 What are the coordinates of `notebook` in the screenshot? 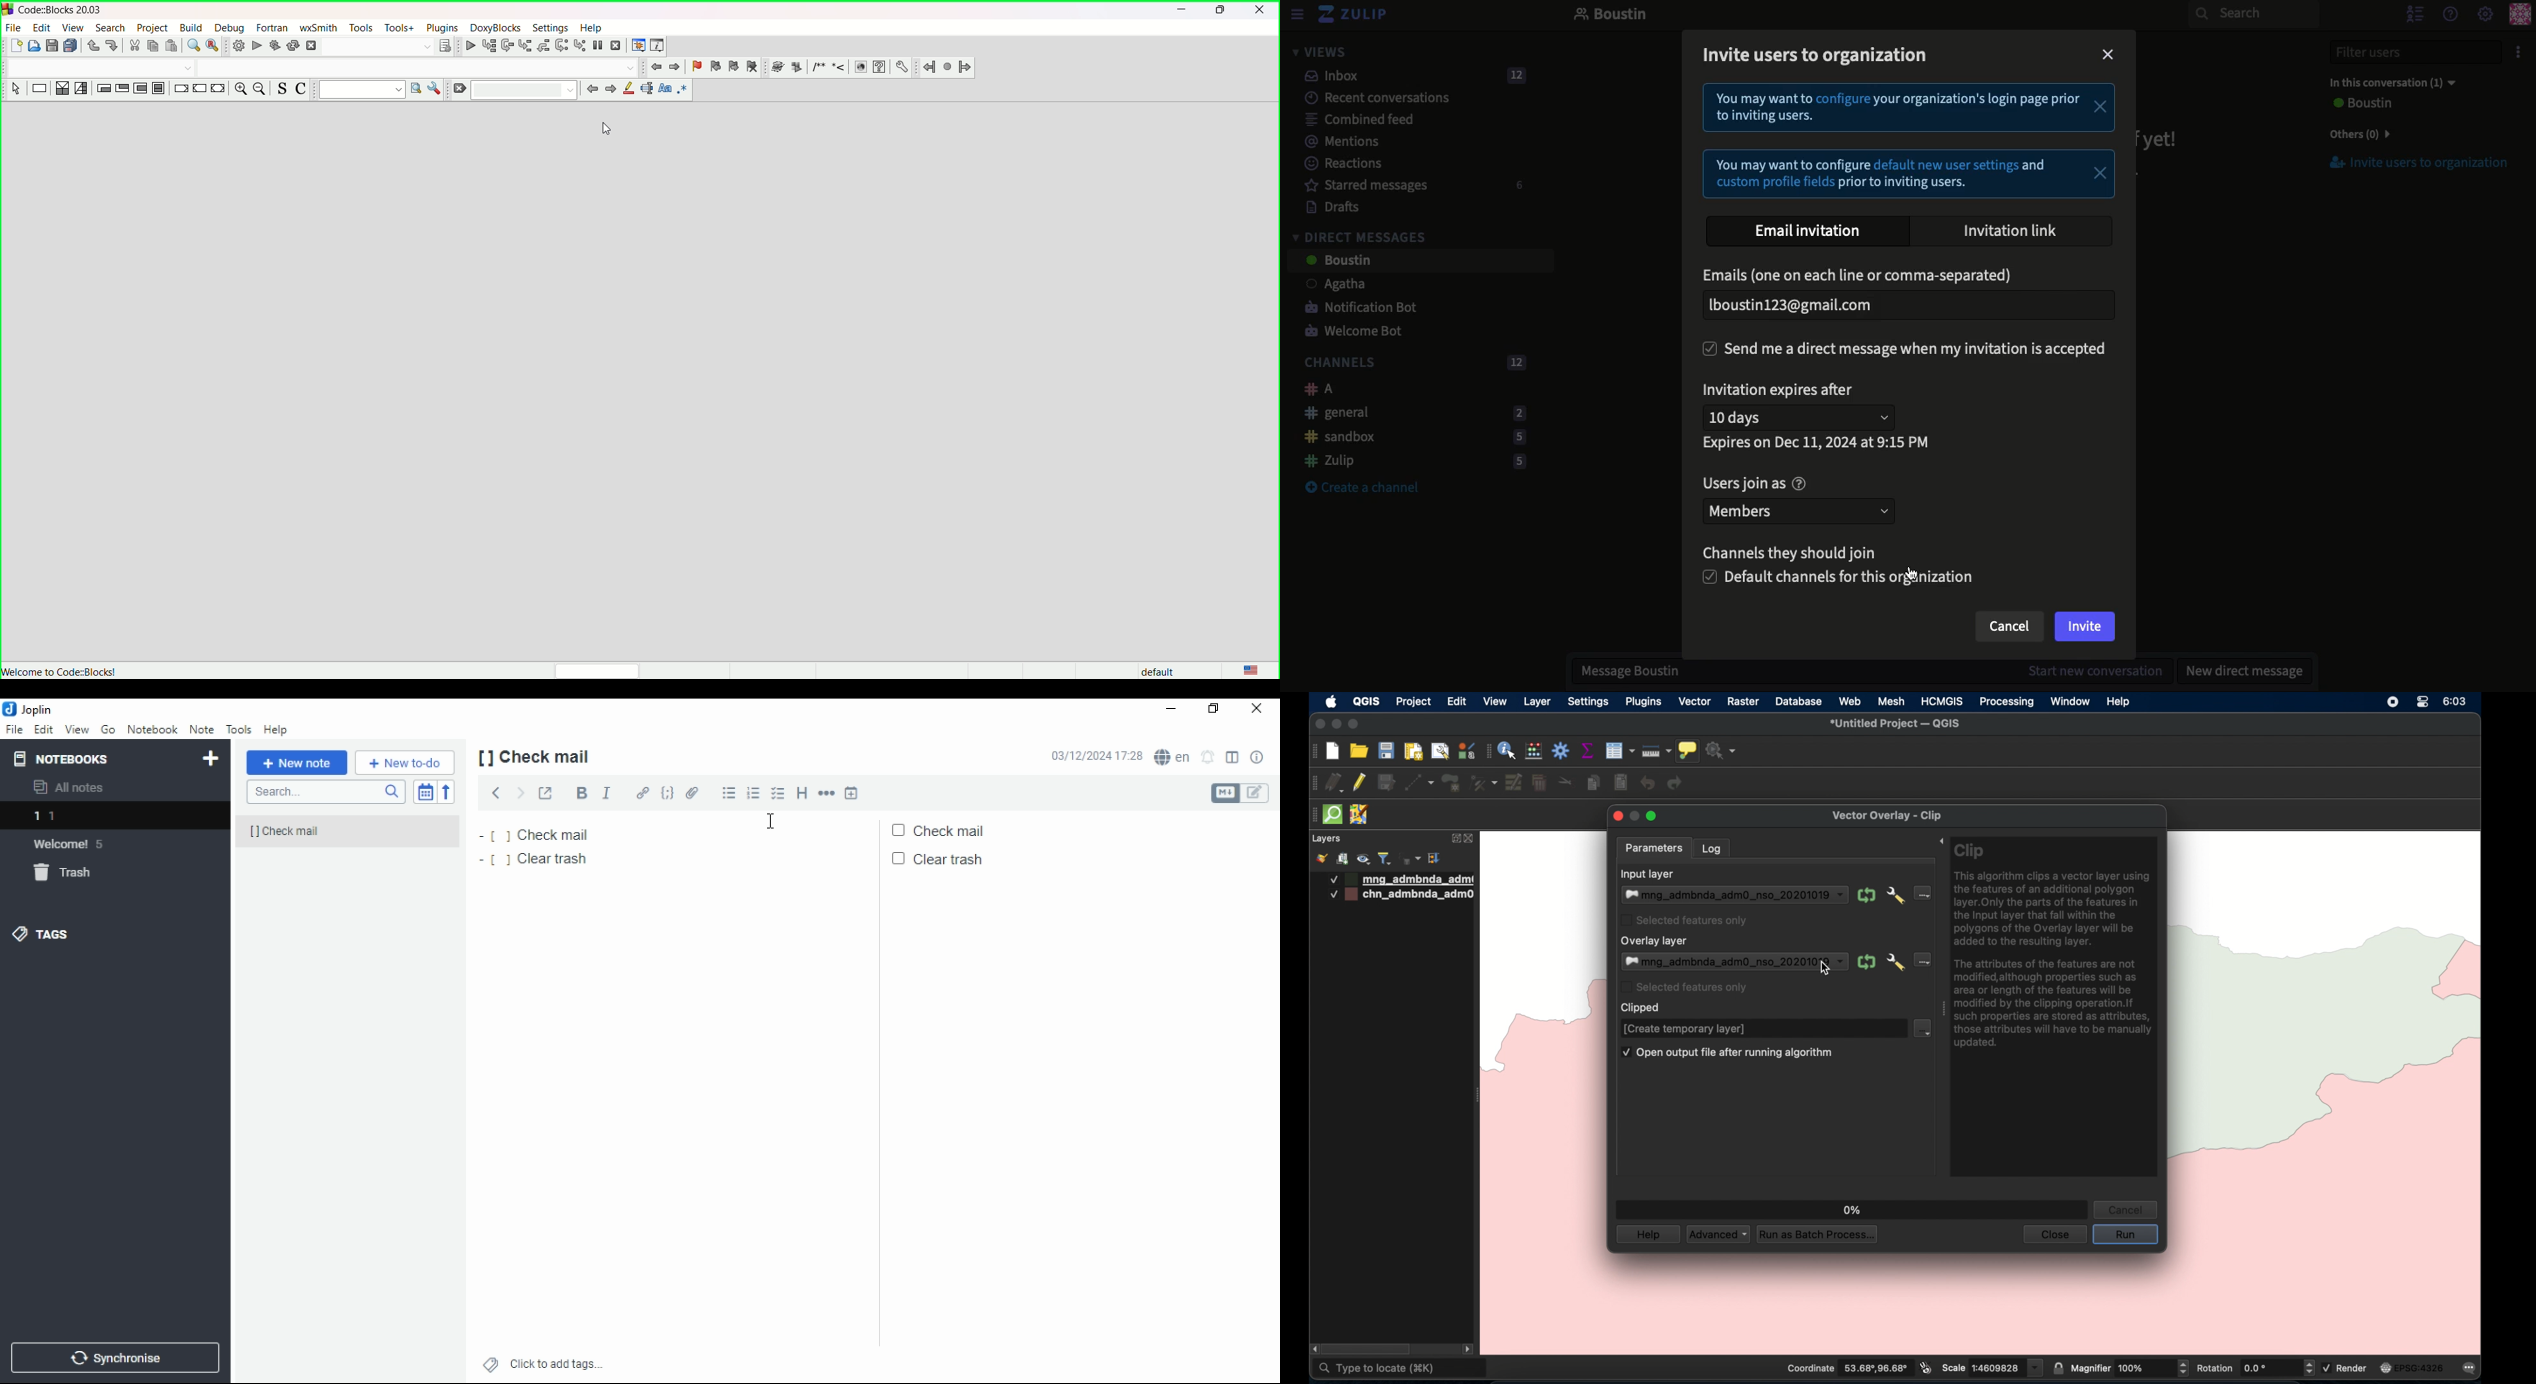 It's located at (153, 729).